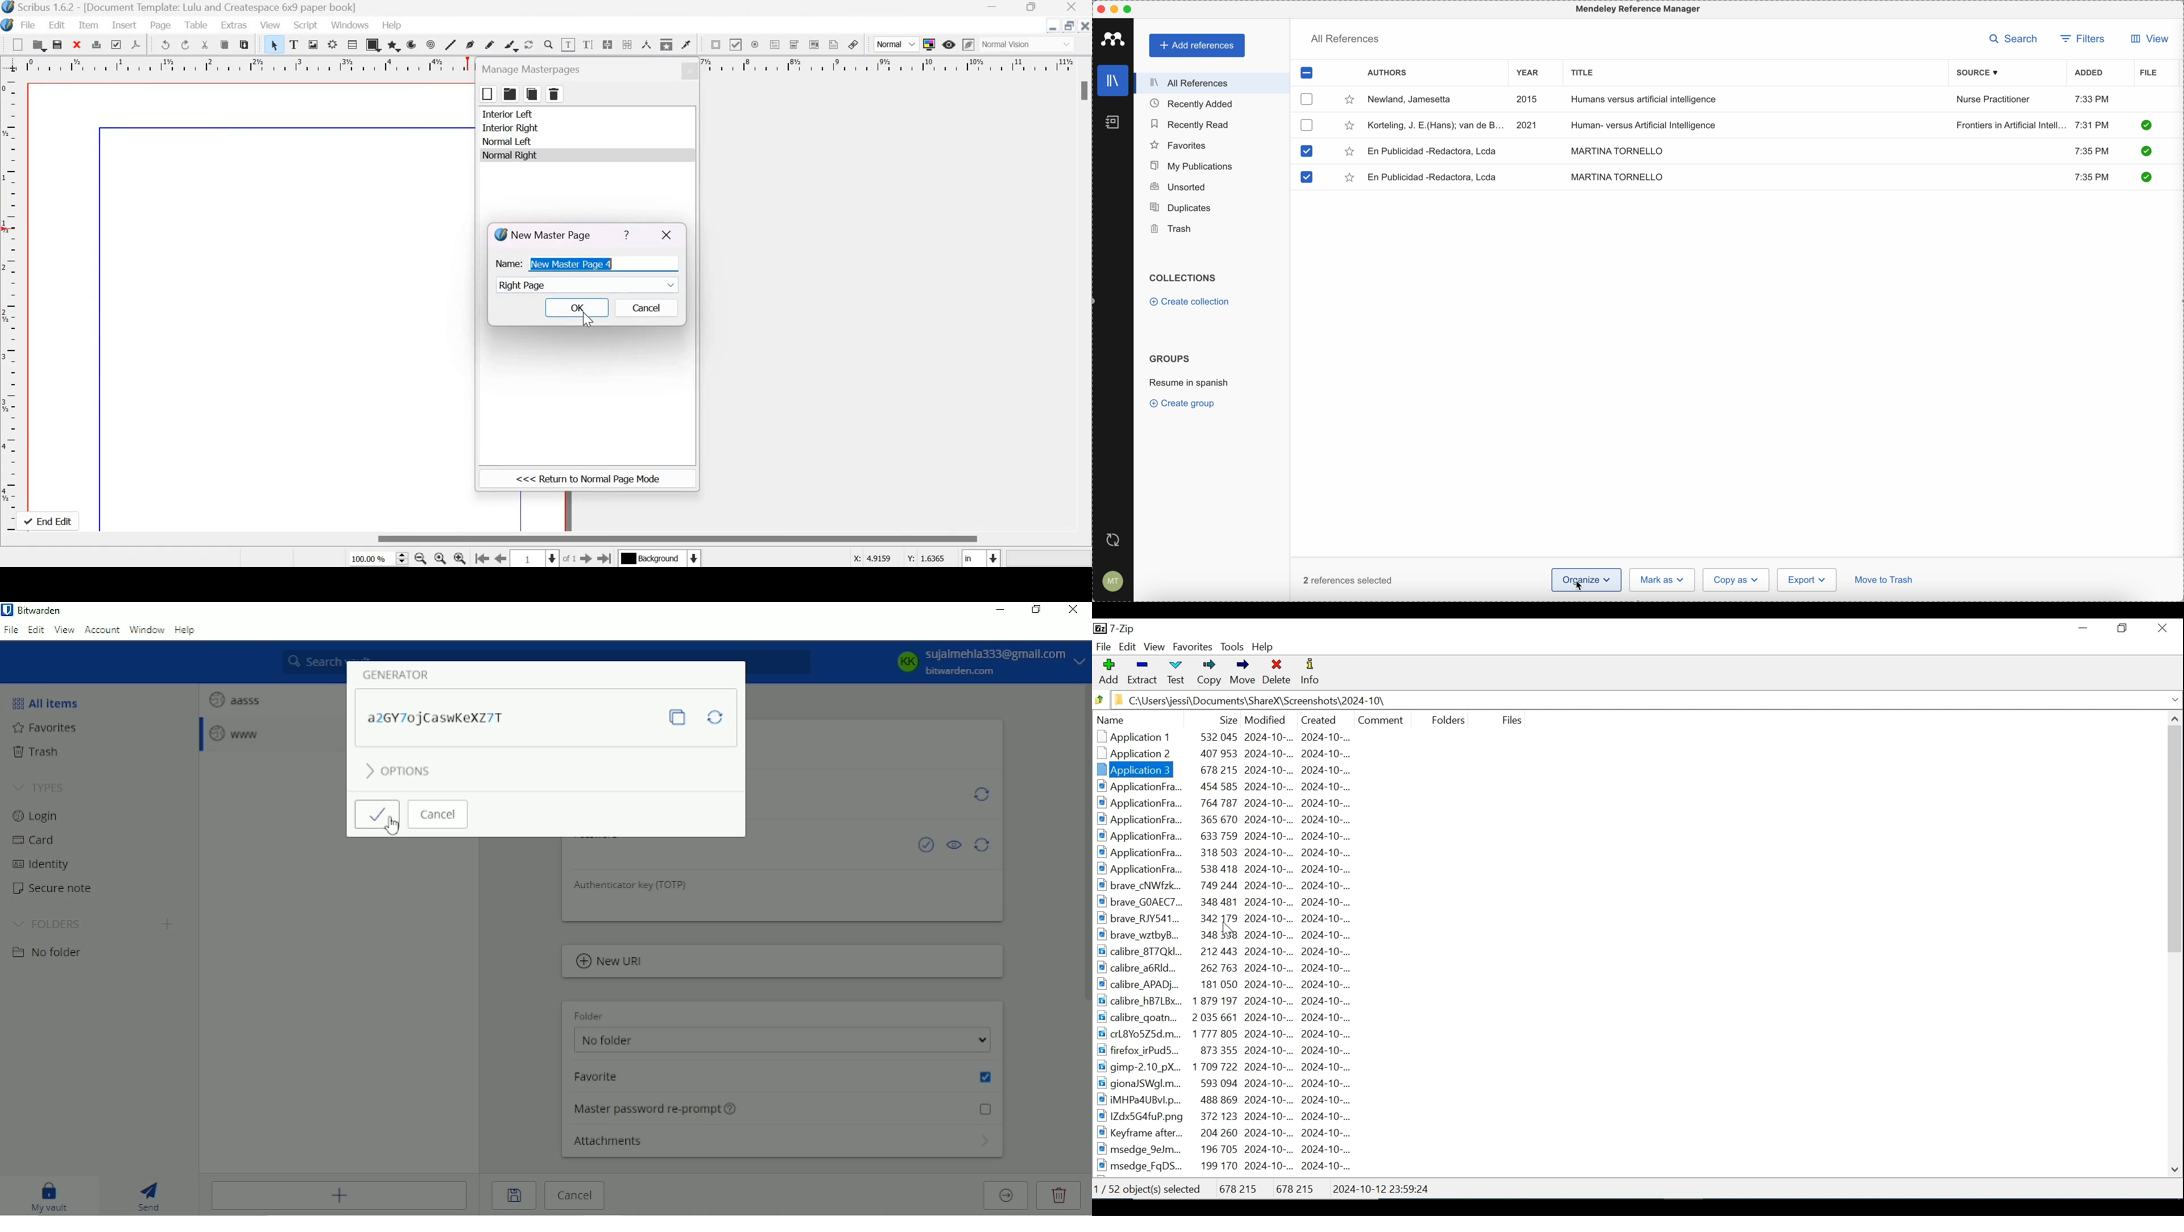  Describe the element at coordinates (511, 45) in the screenshot. I see `Calligraphic line` at that location.